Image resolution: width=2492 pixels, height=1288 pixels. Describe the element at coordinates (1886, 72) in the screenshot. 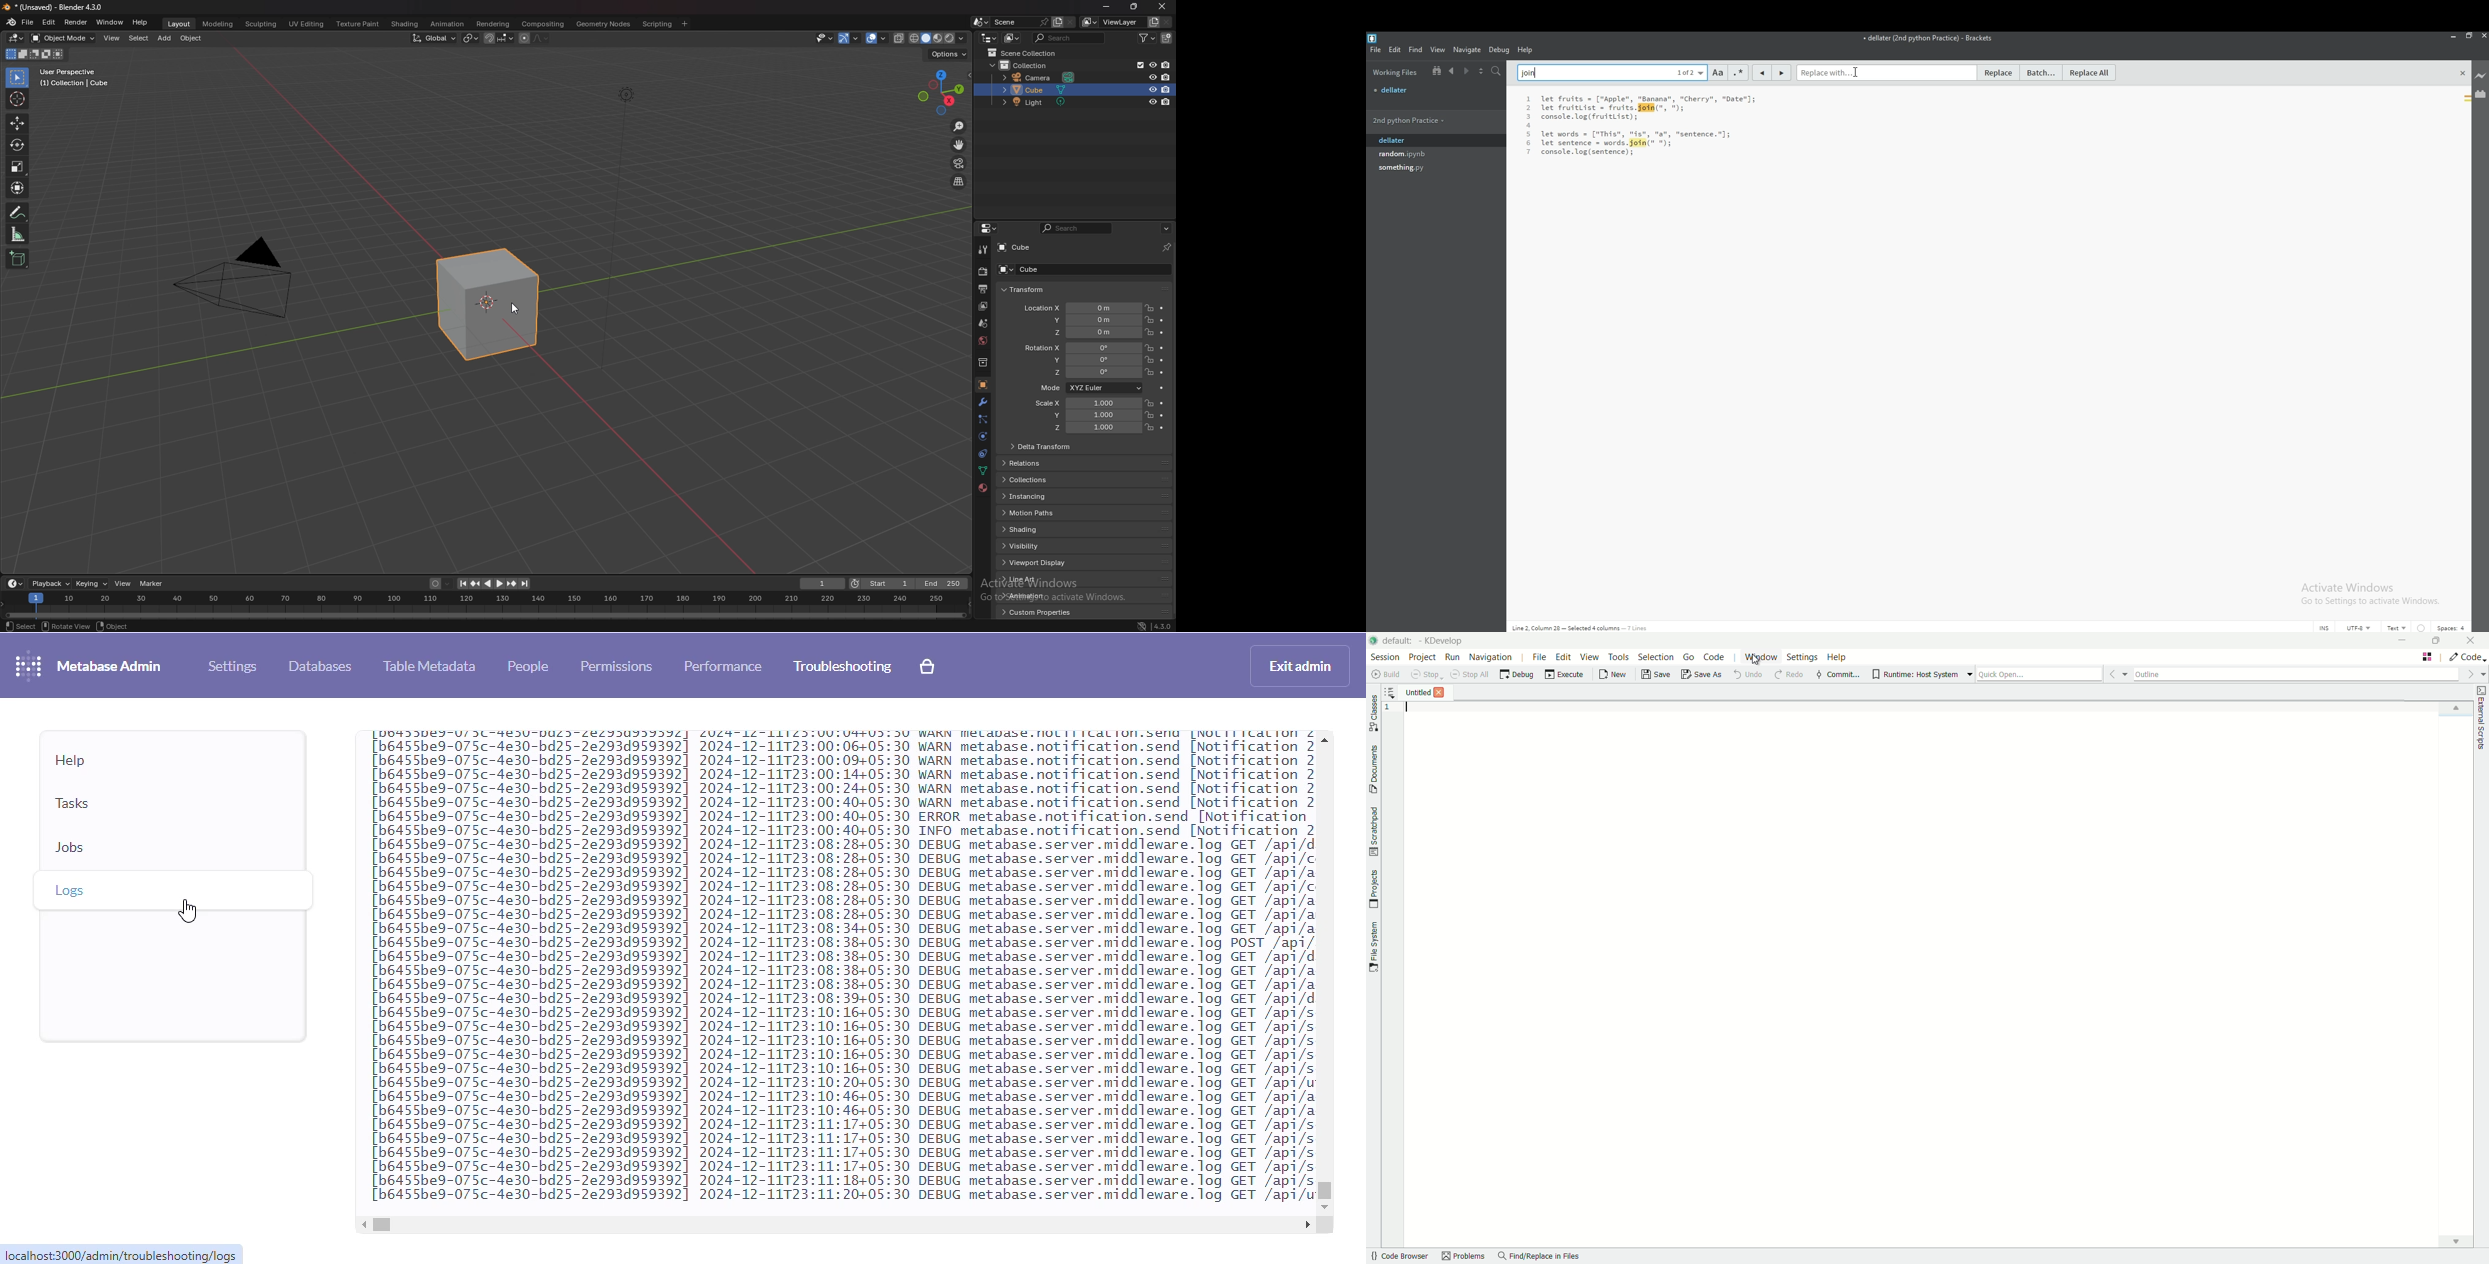

I see `replace with` at that location.